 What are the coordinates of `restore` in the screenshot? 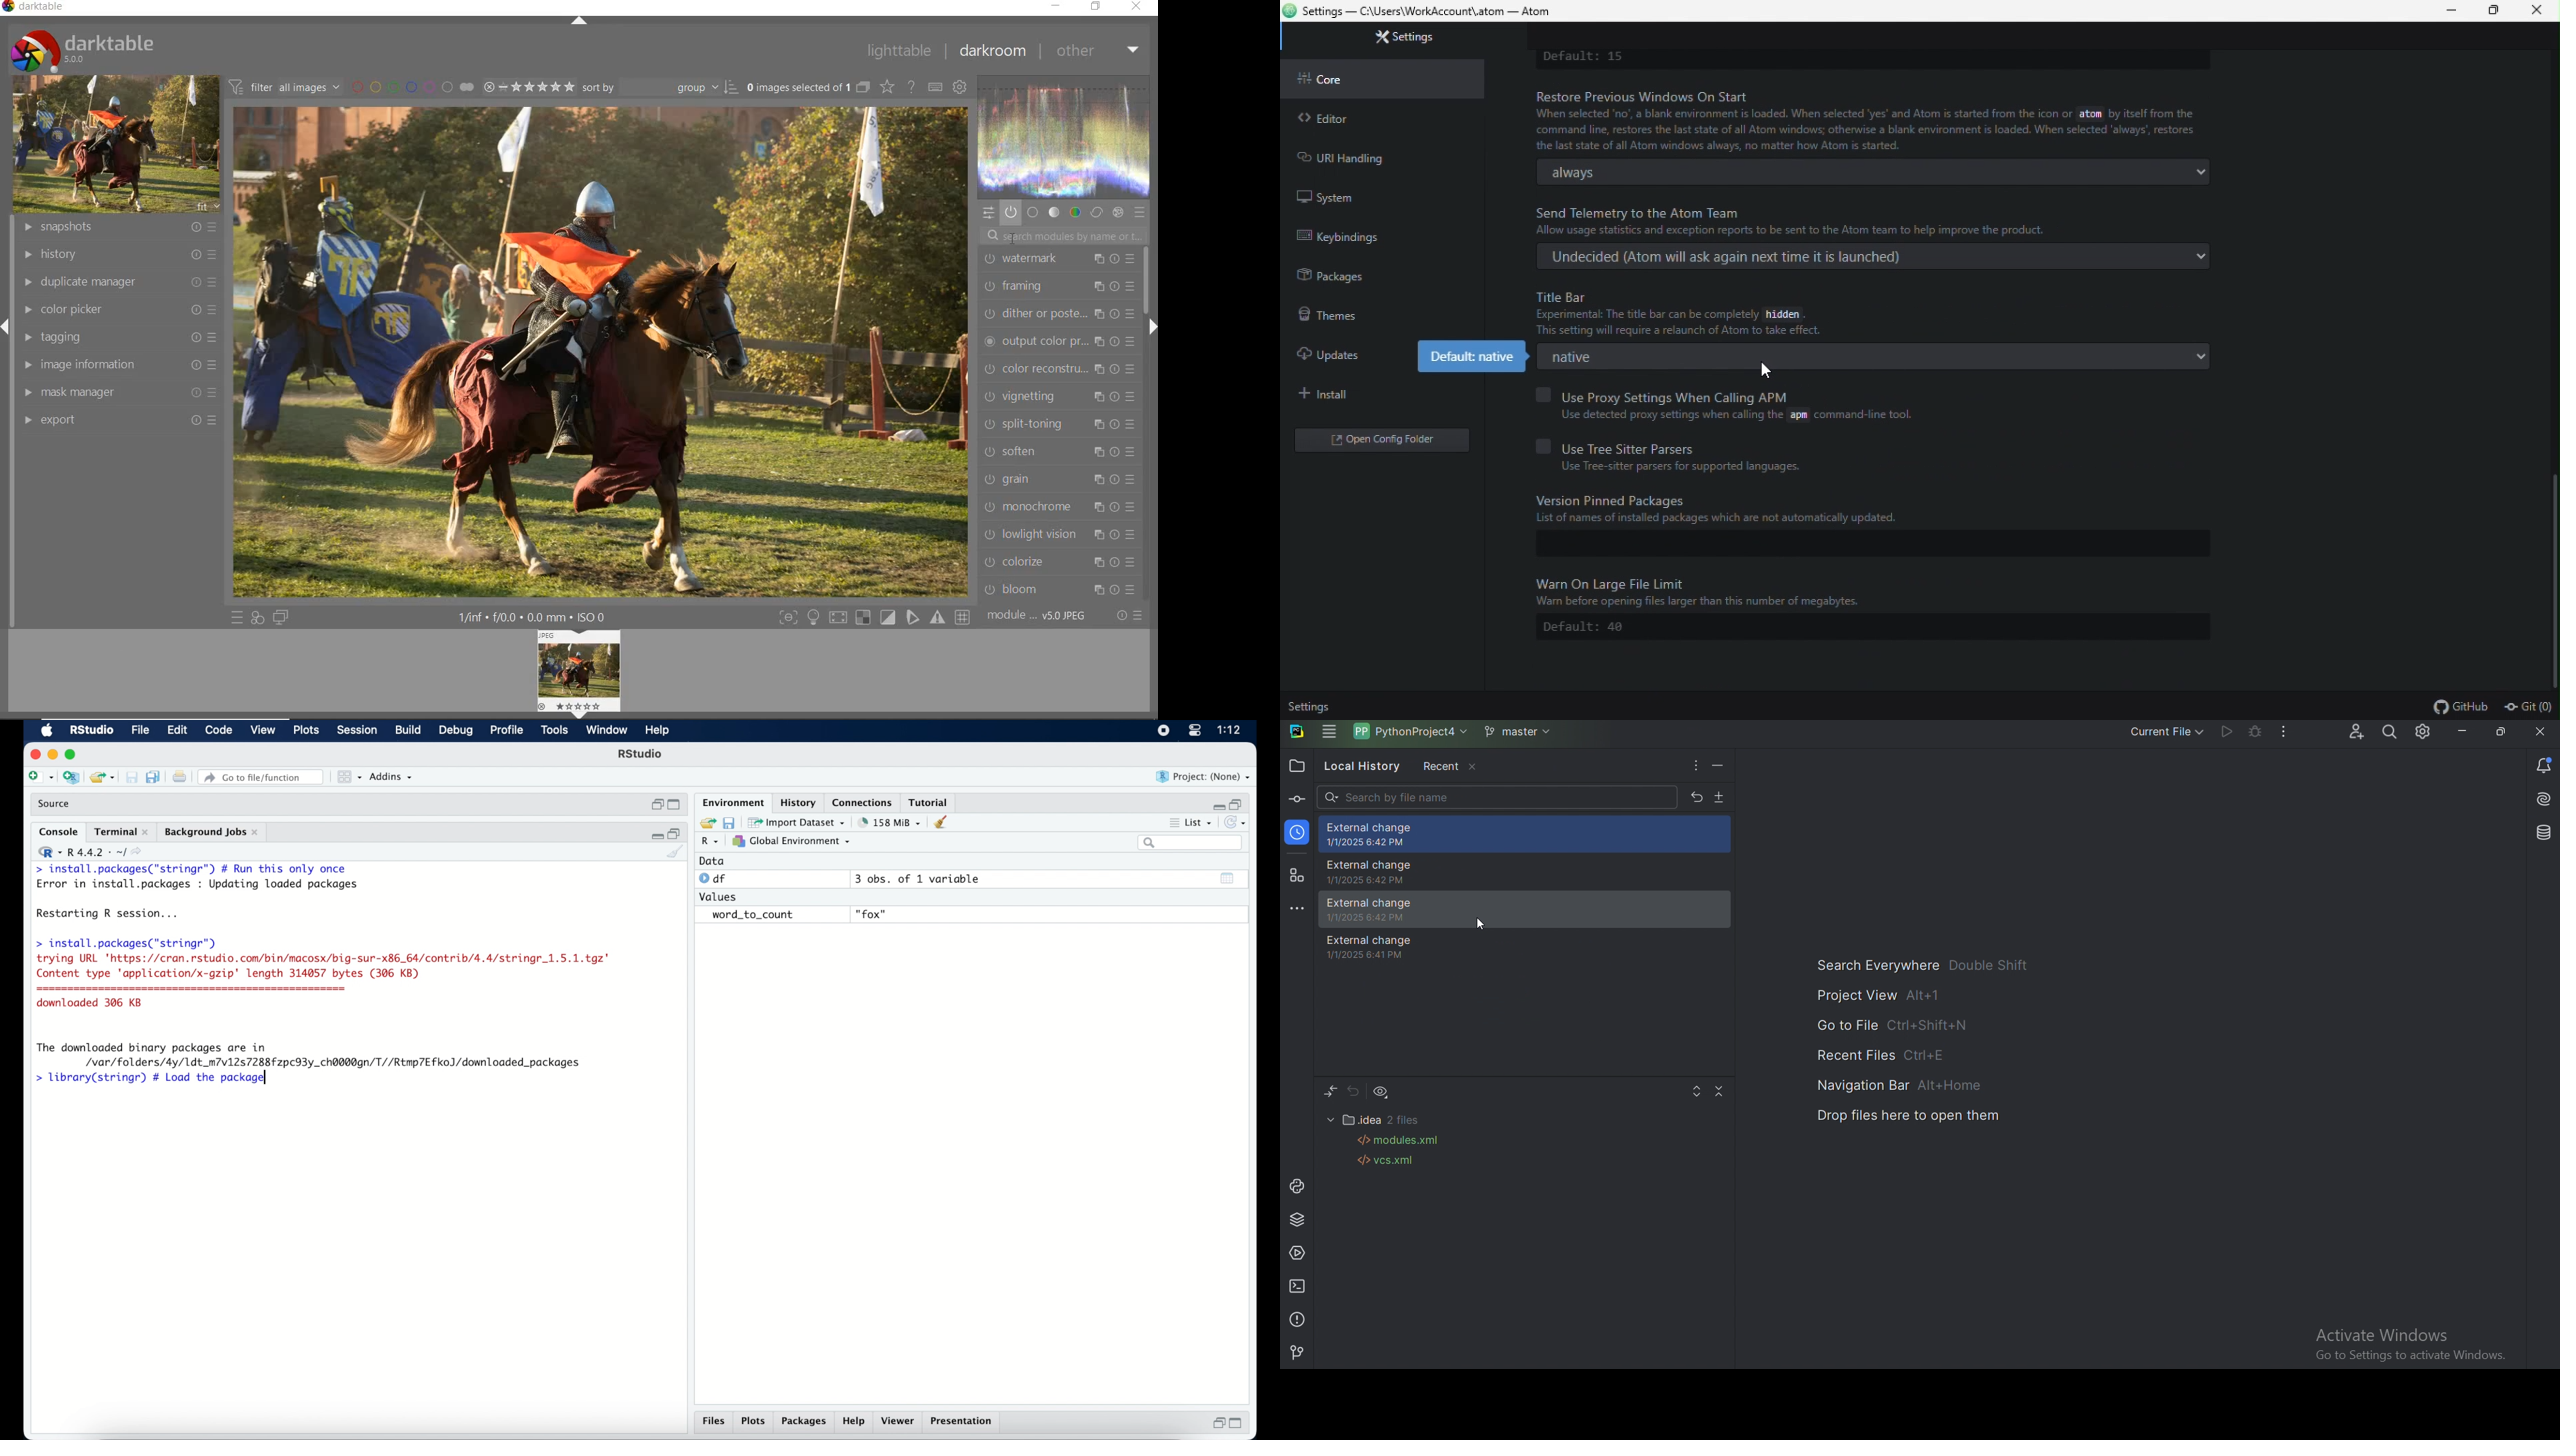 It's located at (1097, 6).